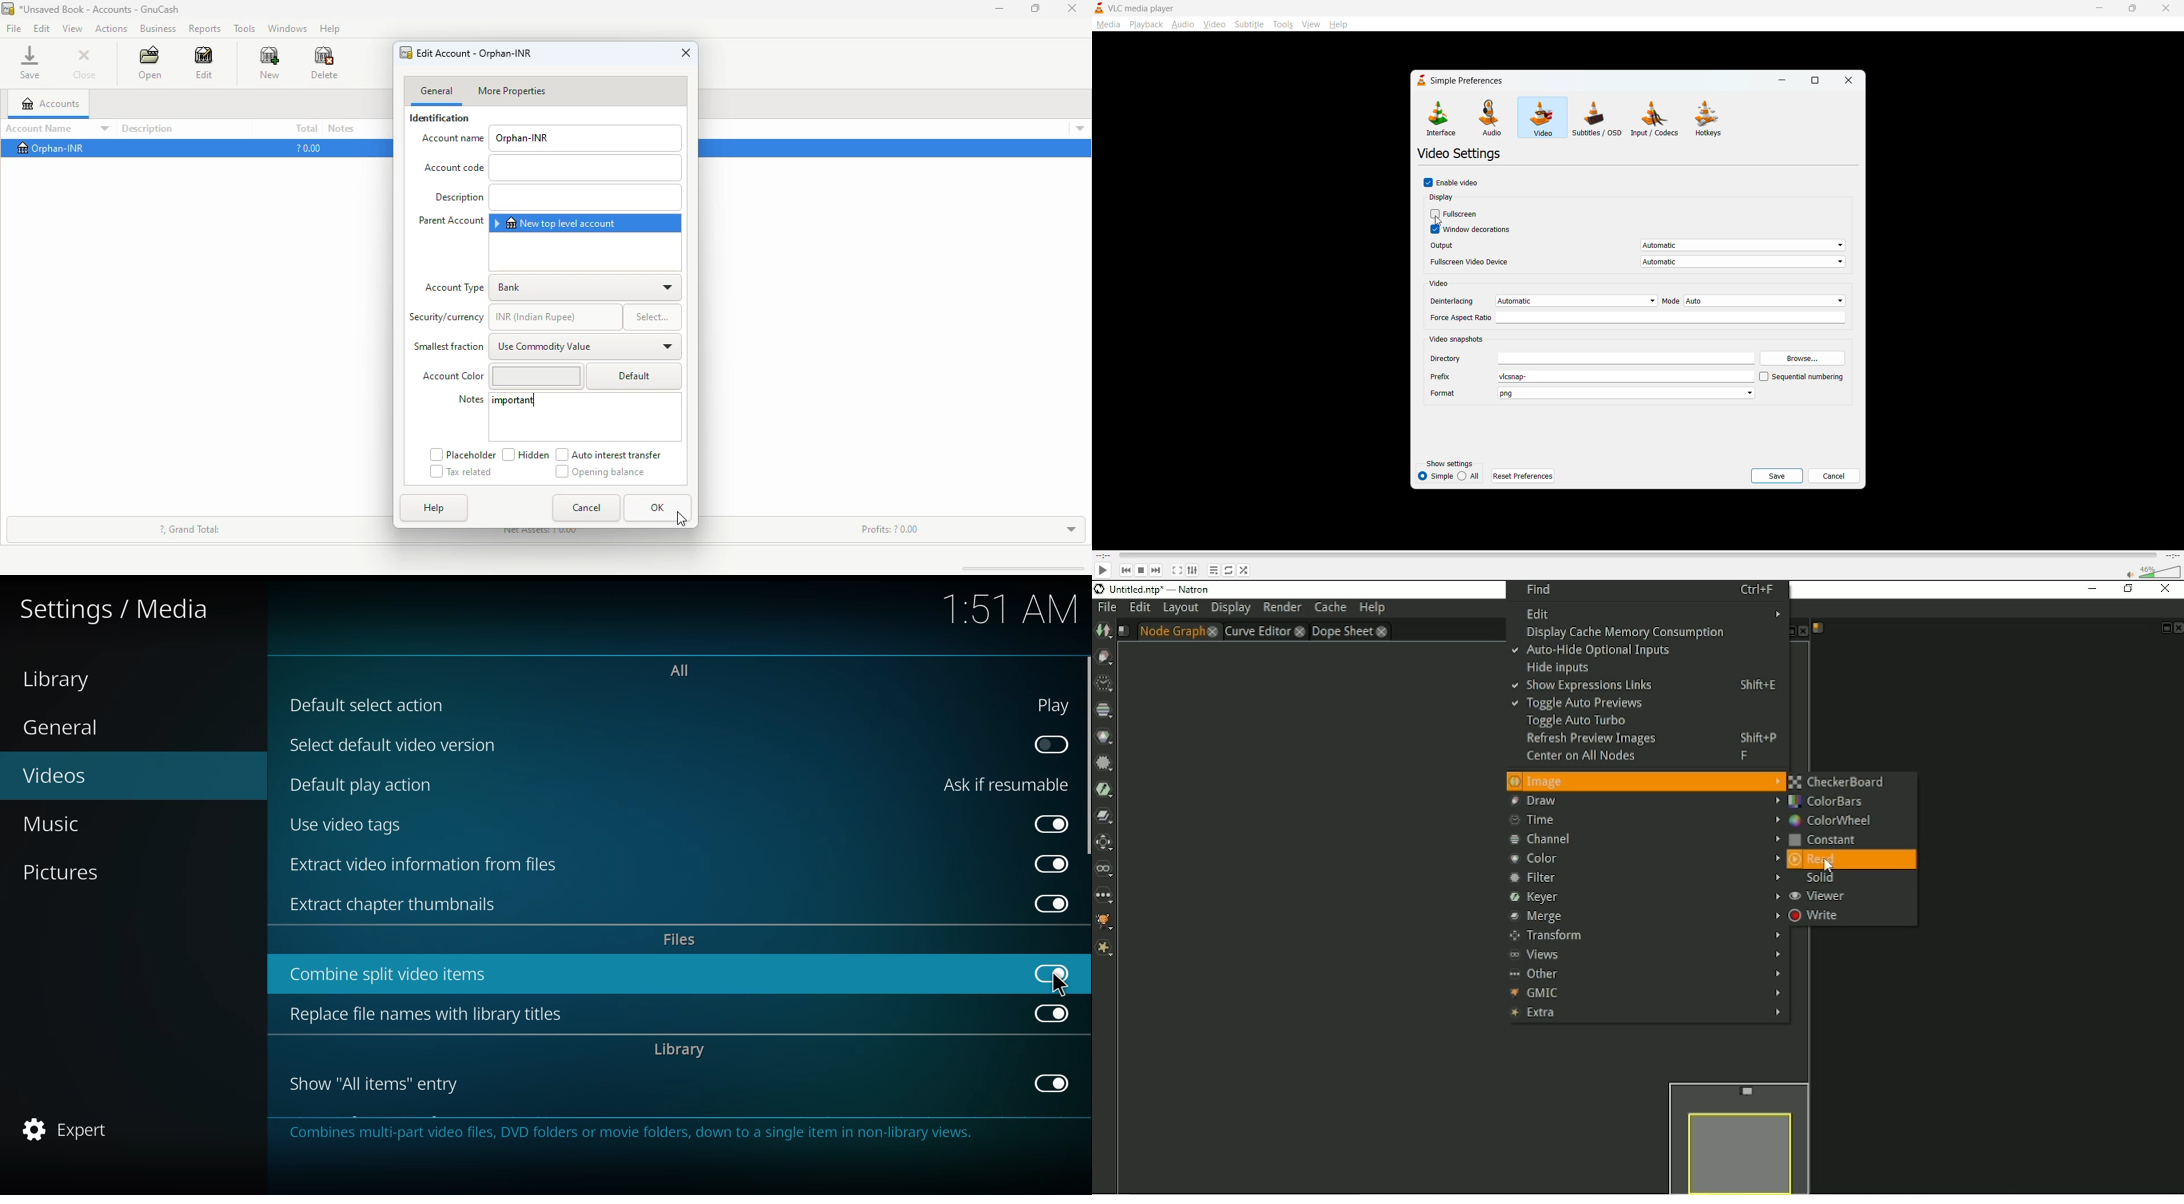 Image resolution: width=2184 pixels, height=1204 pixels. Describe the element at coordinates (1047, 706) in the screenshot. I see `play` at that location.